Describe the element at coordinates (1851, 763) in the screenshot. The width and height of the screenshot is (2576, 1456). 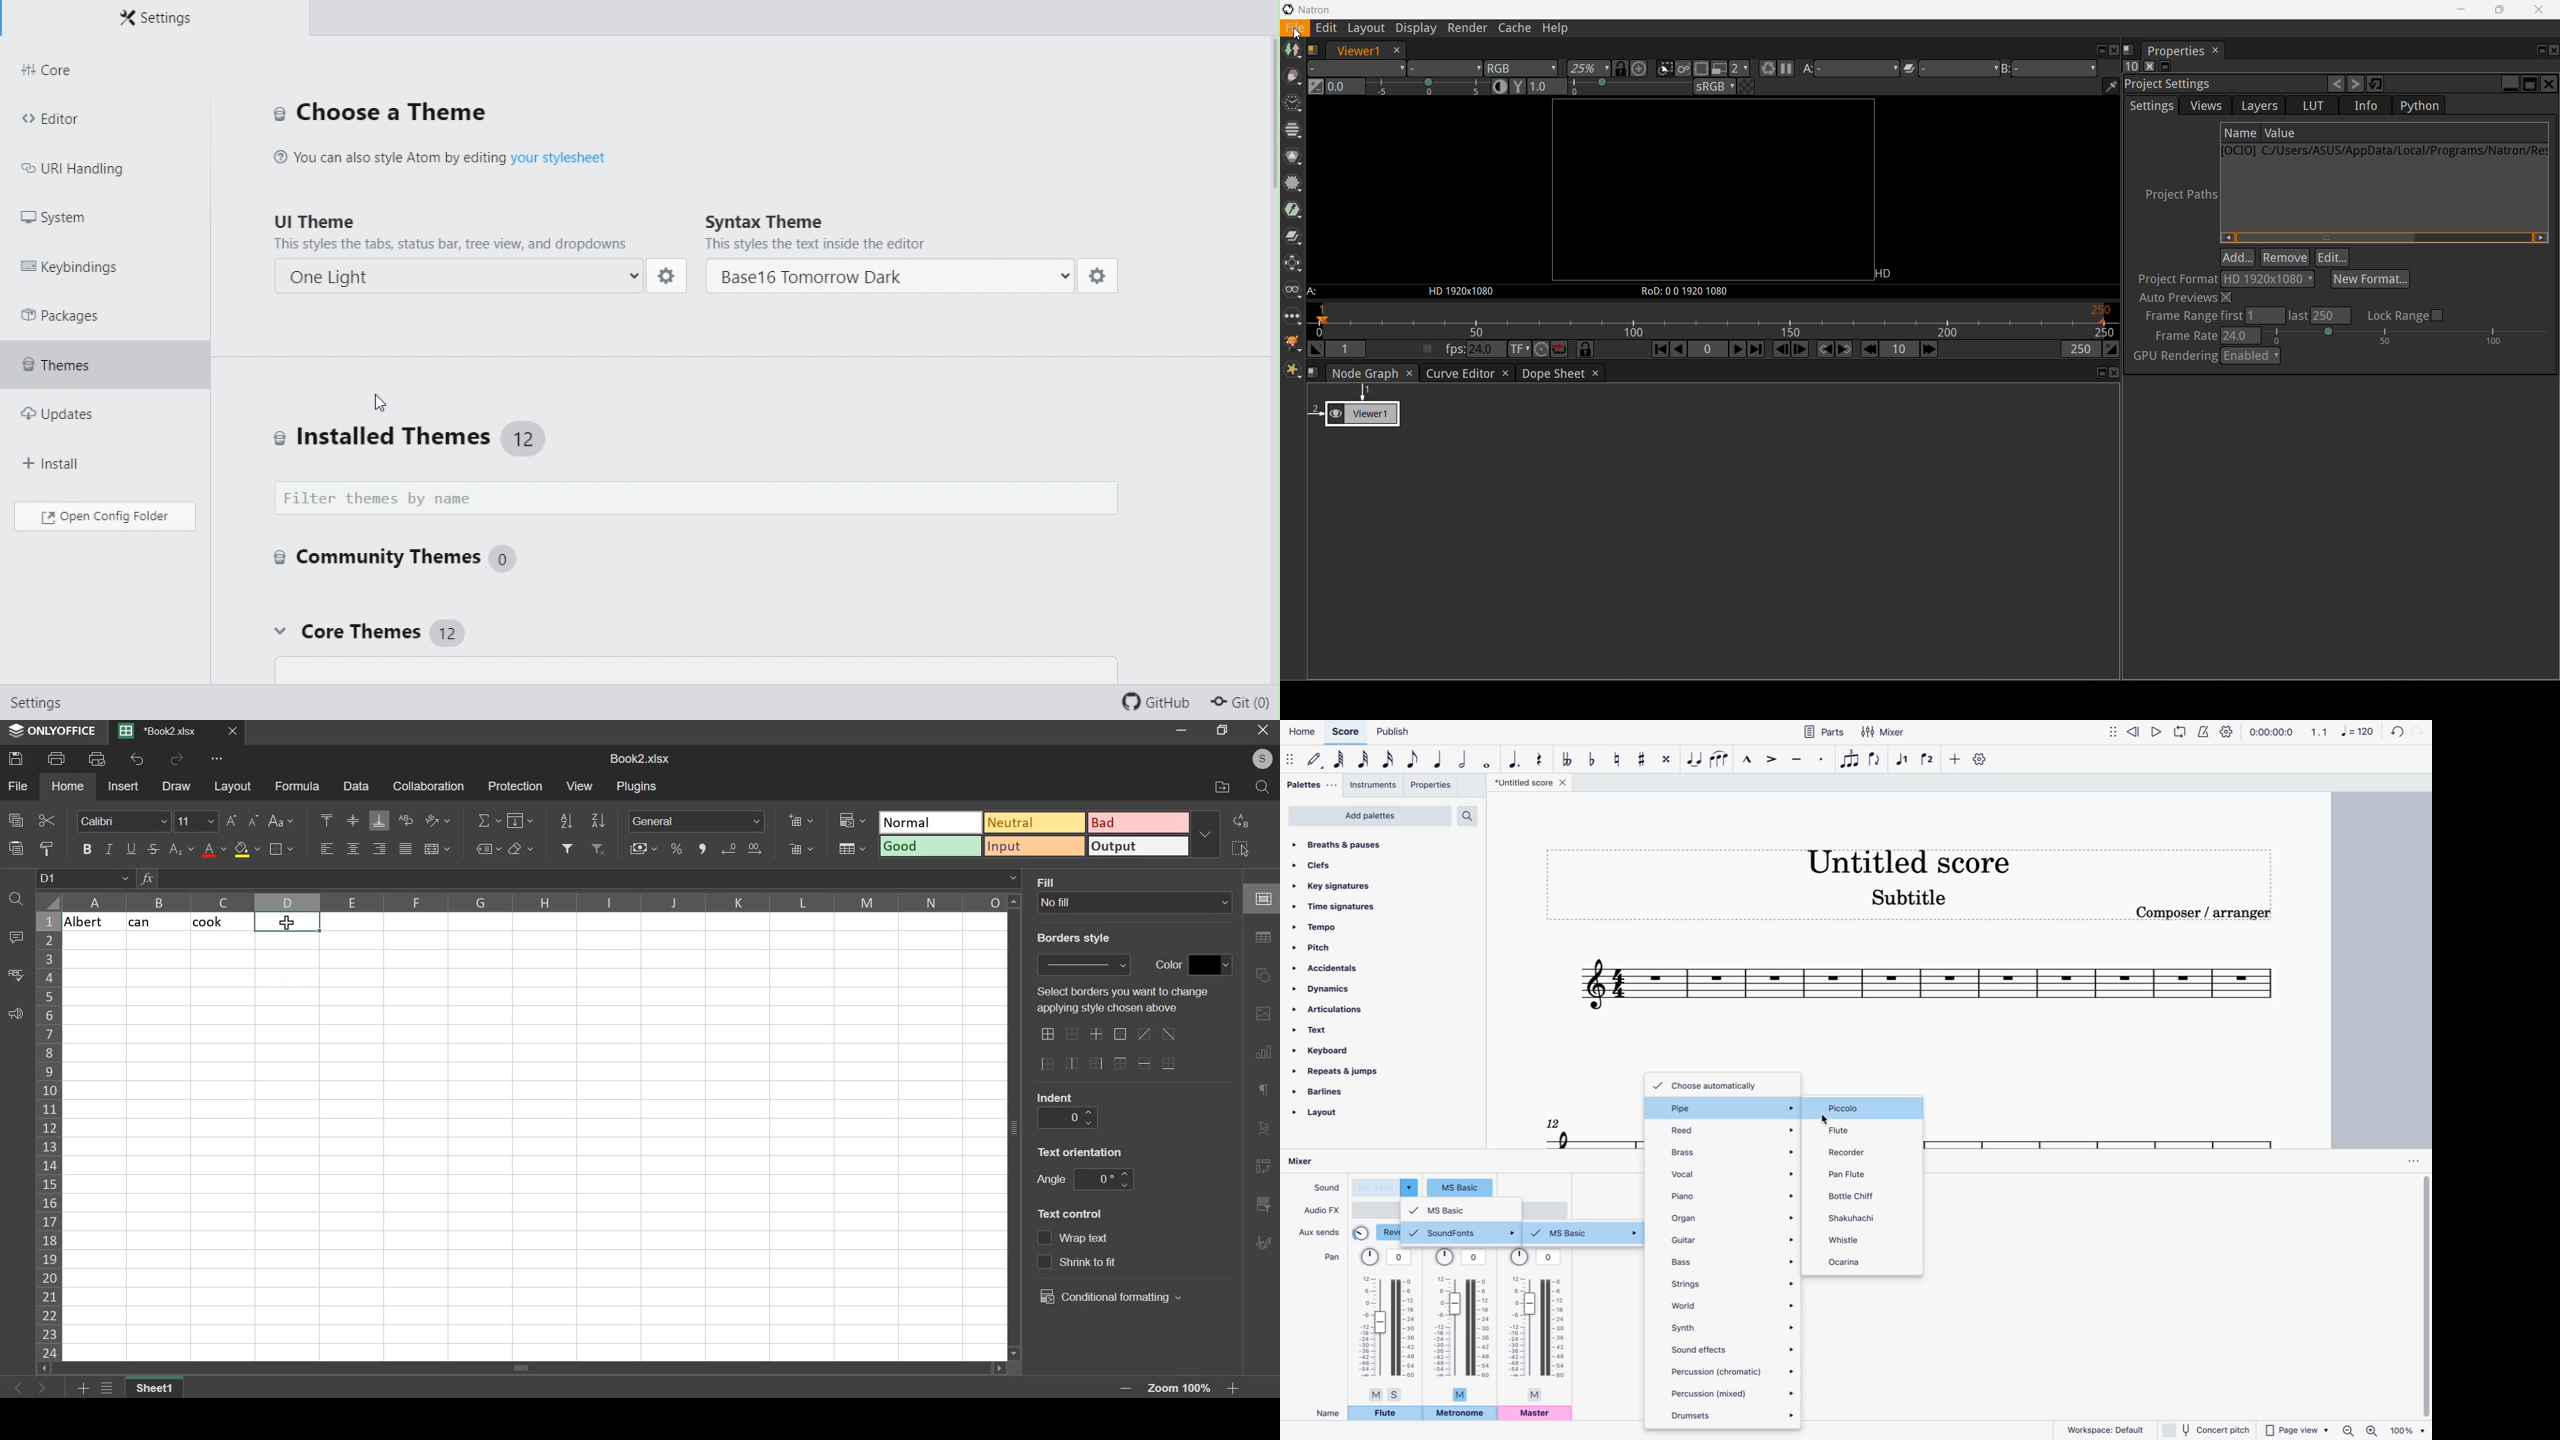
I see `tuplet` at that location.